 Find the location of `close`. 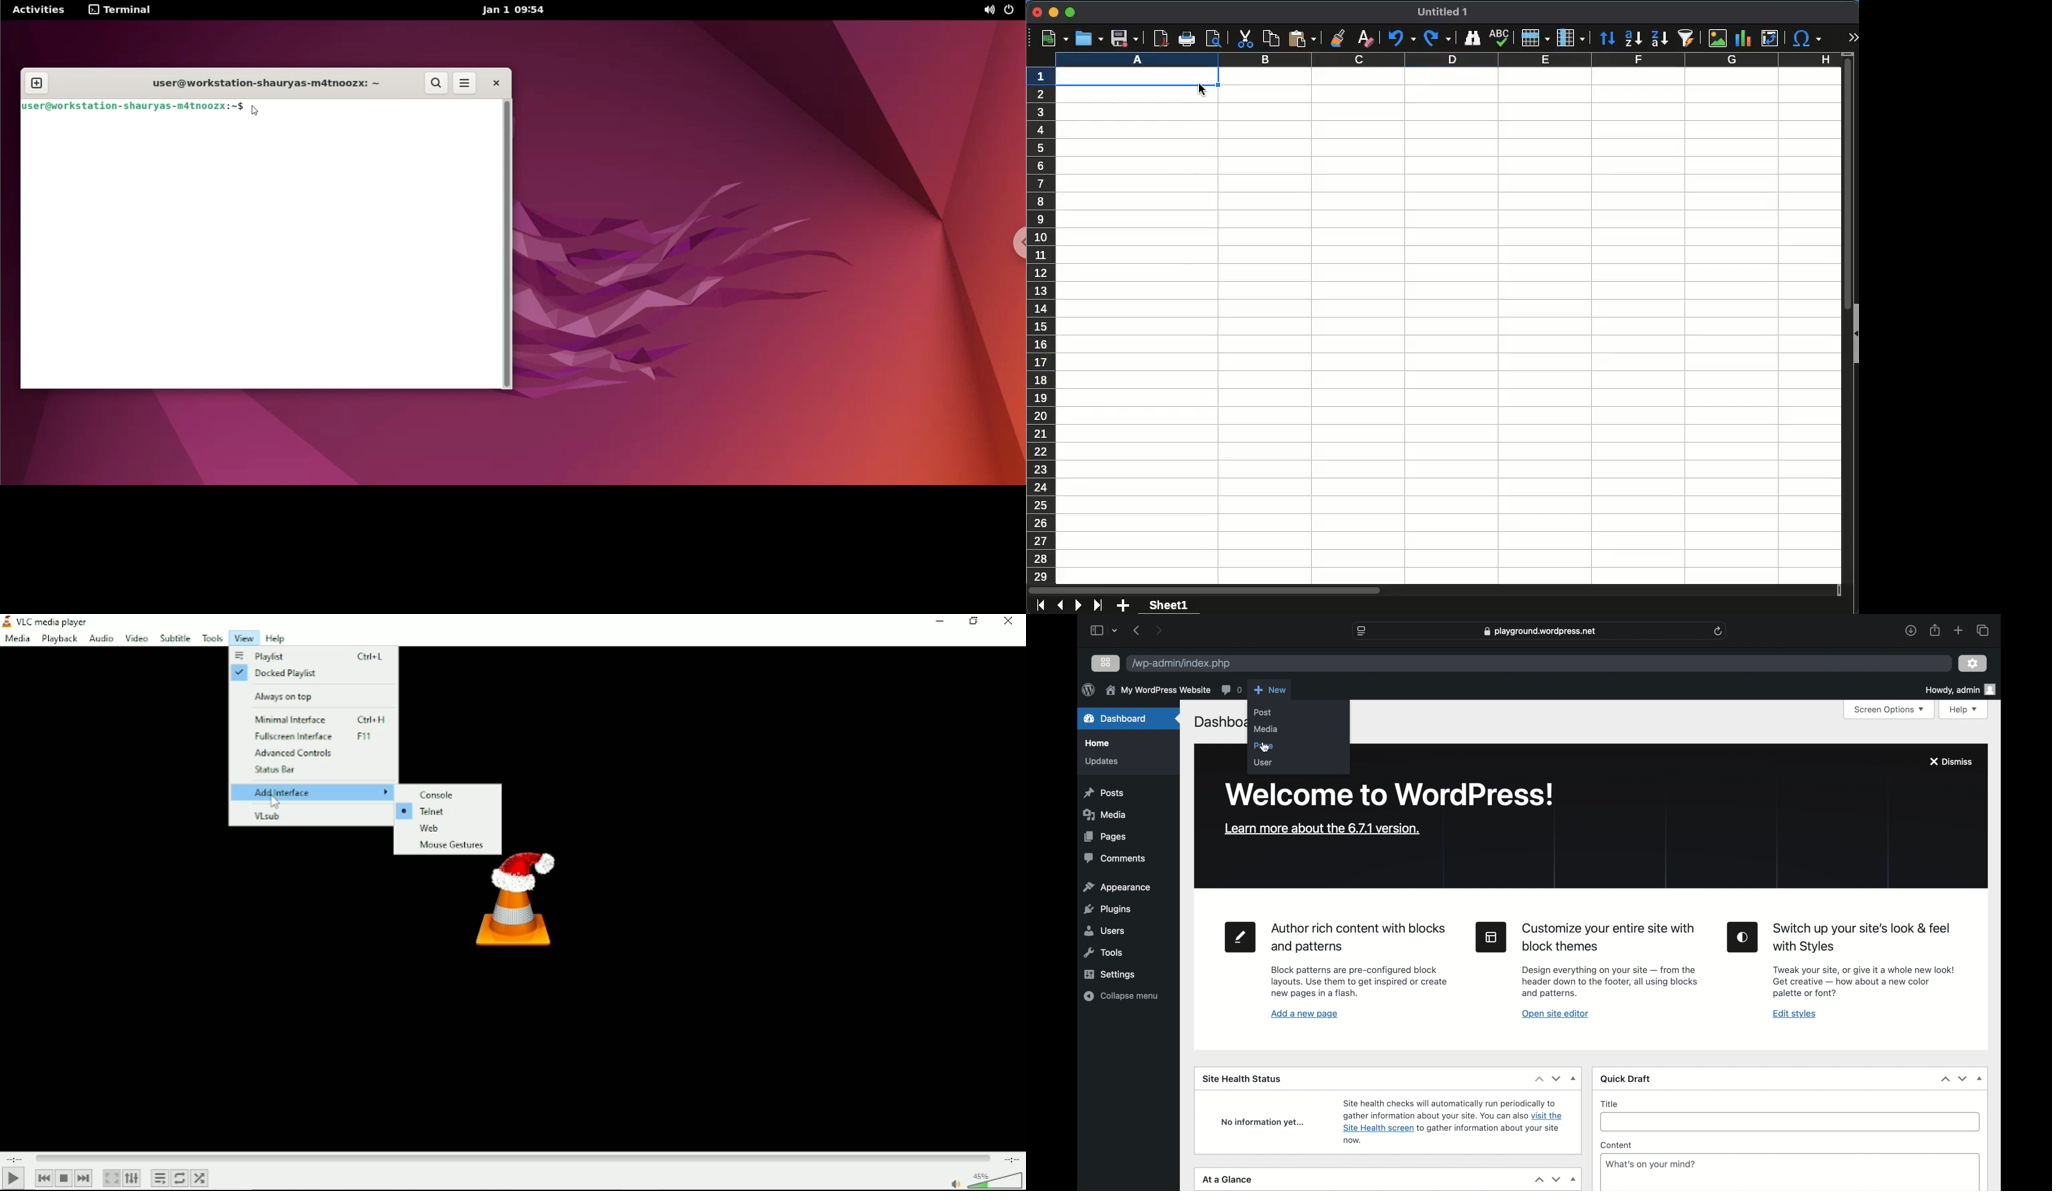

close is located at coordinates (1037, 13).